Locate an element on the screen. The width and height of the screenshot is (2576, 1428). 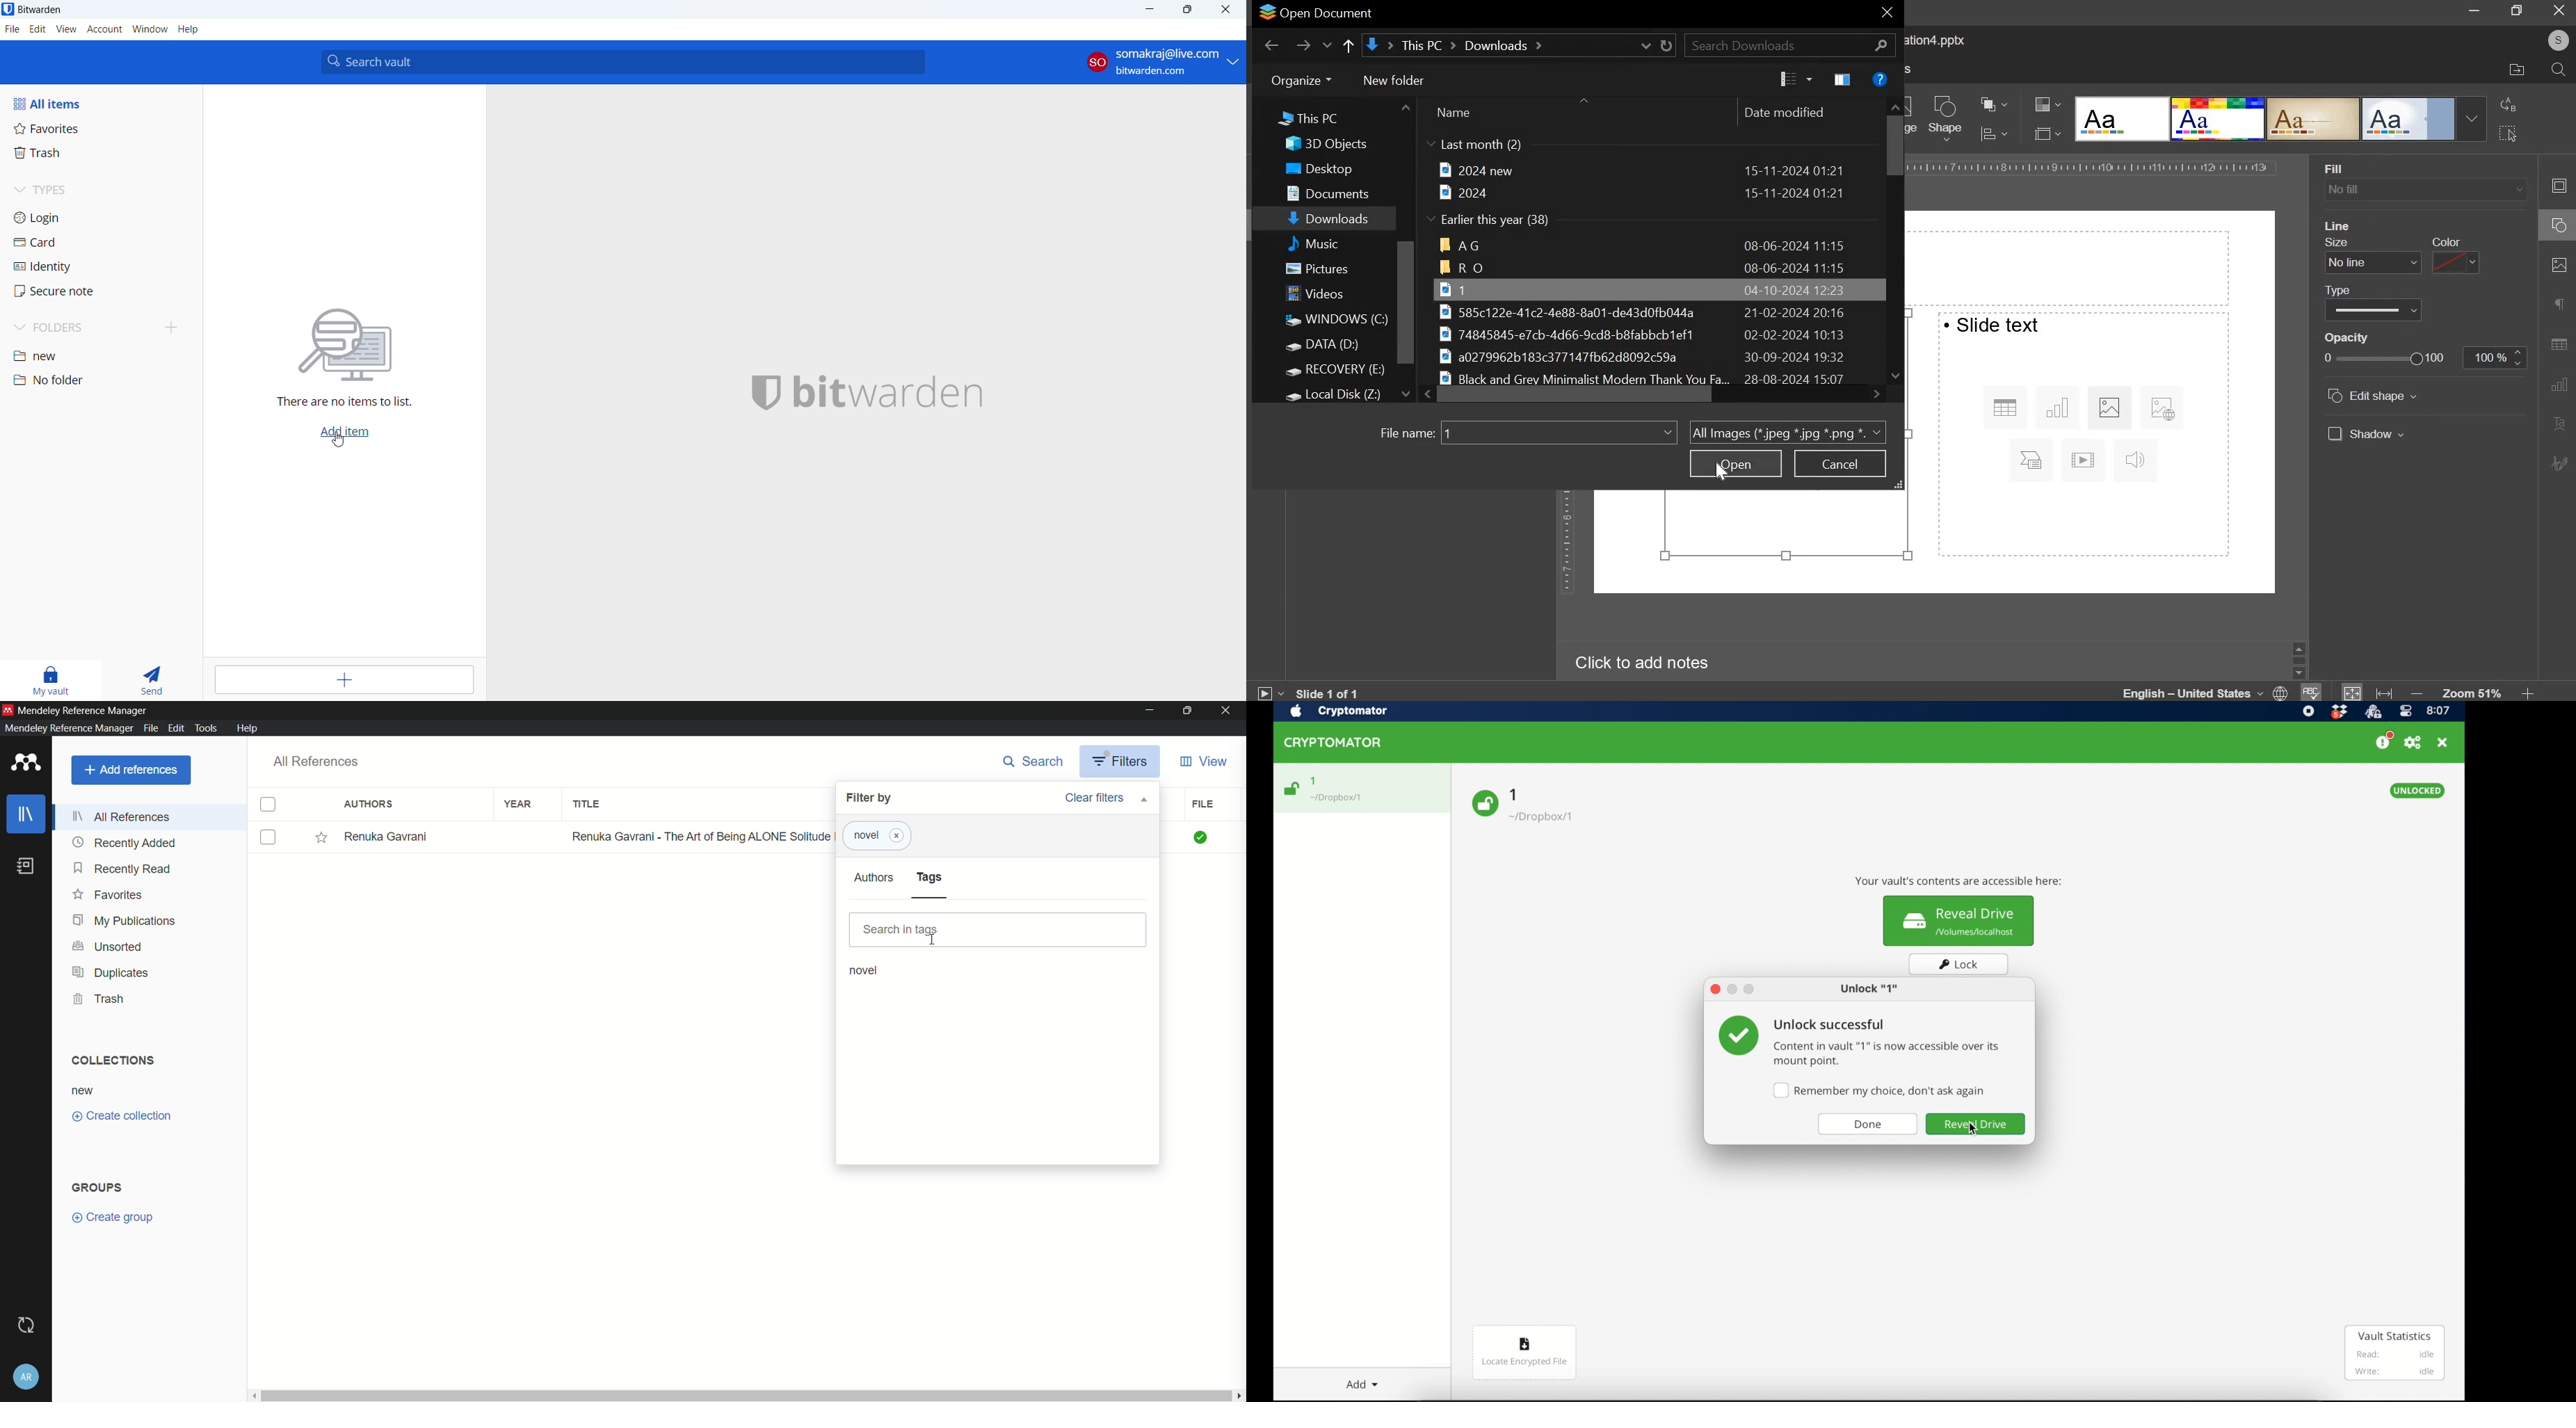
image file is located at coordinates (1646, 312).